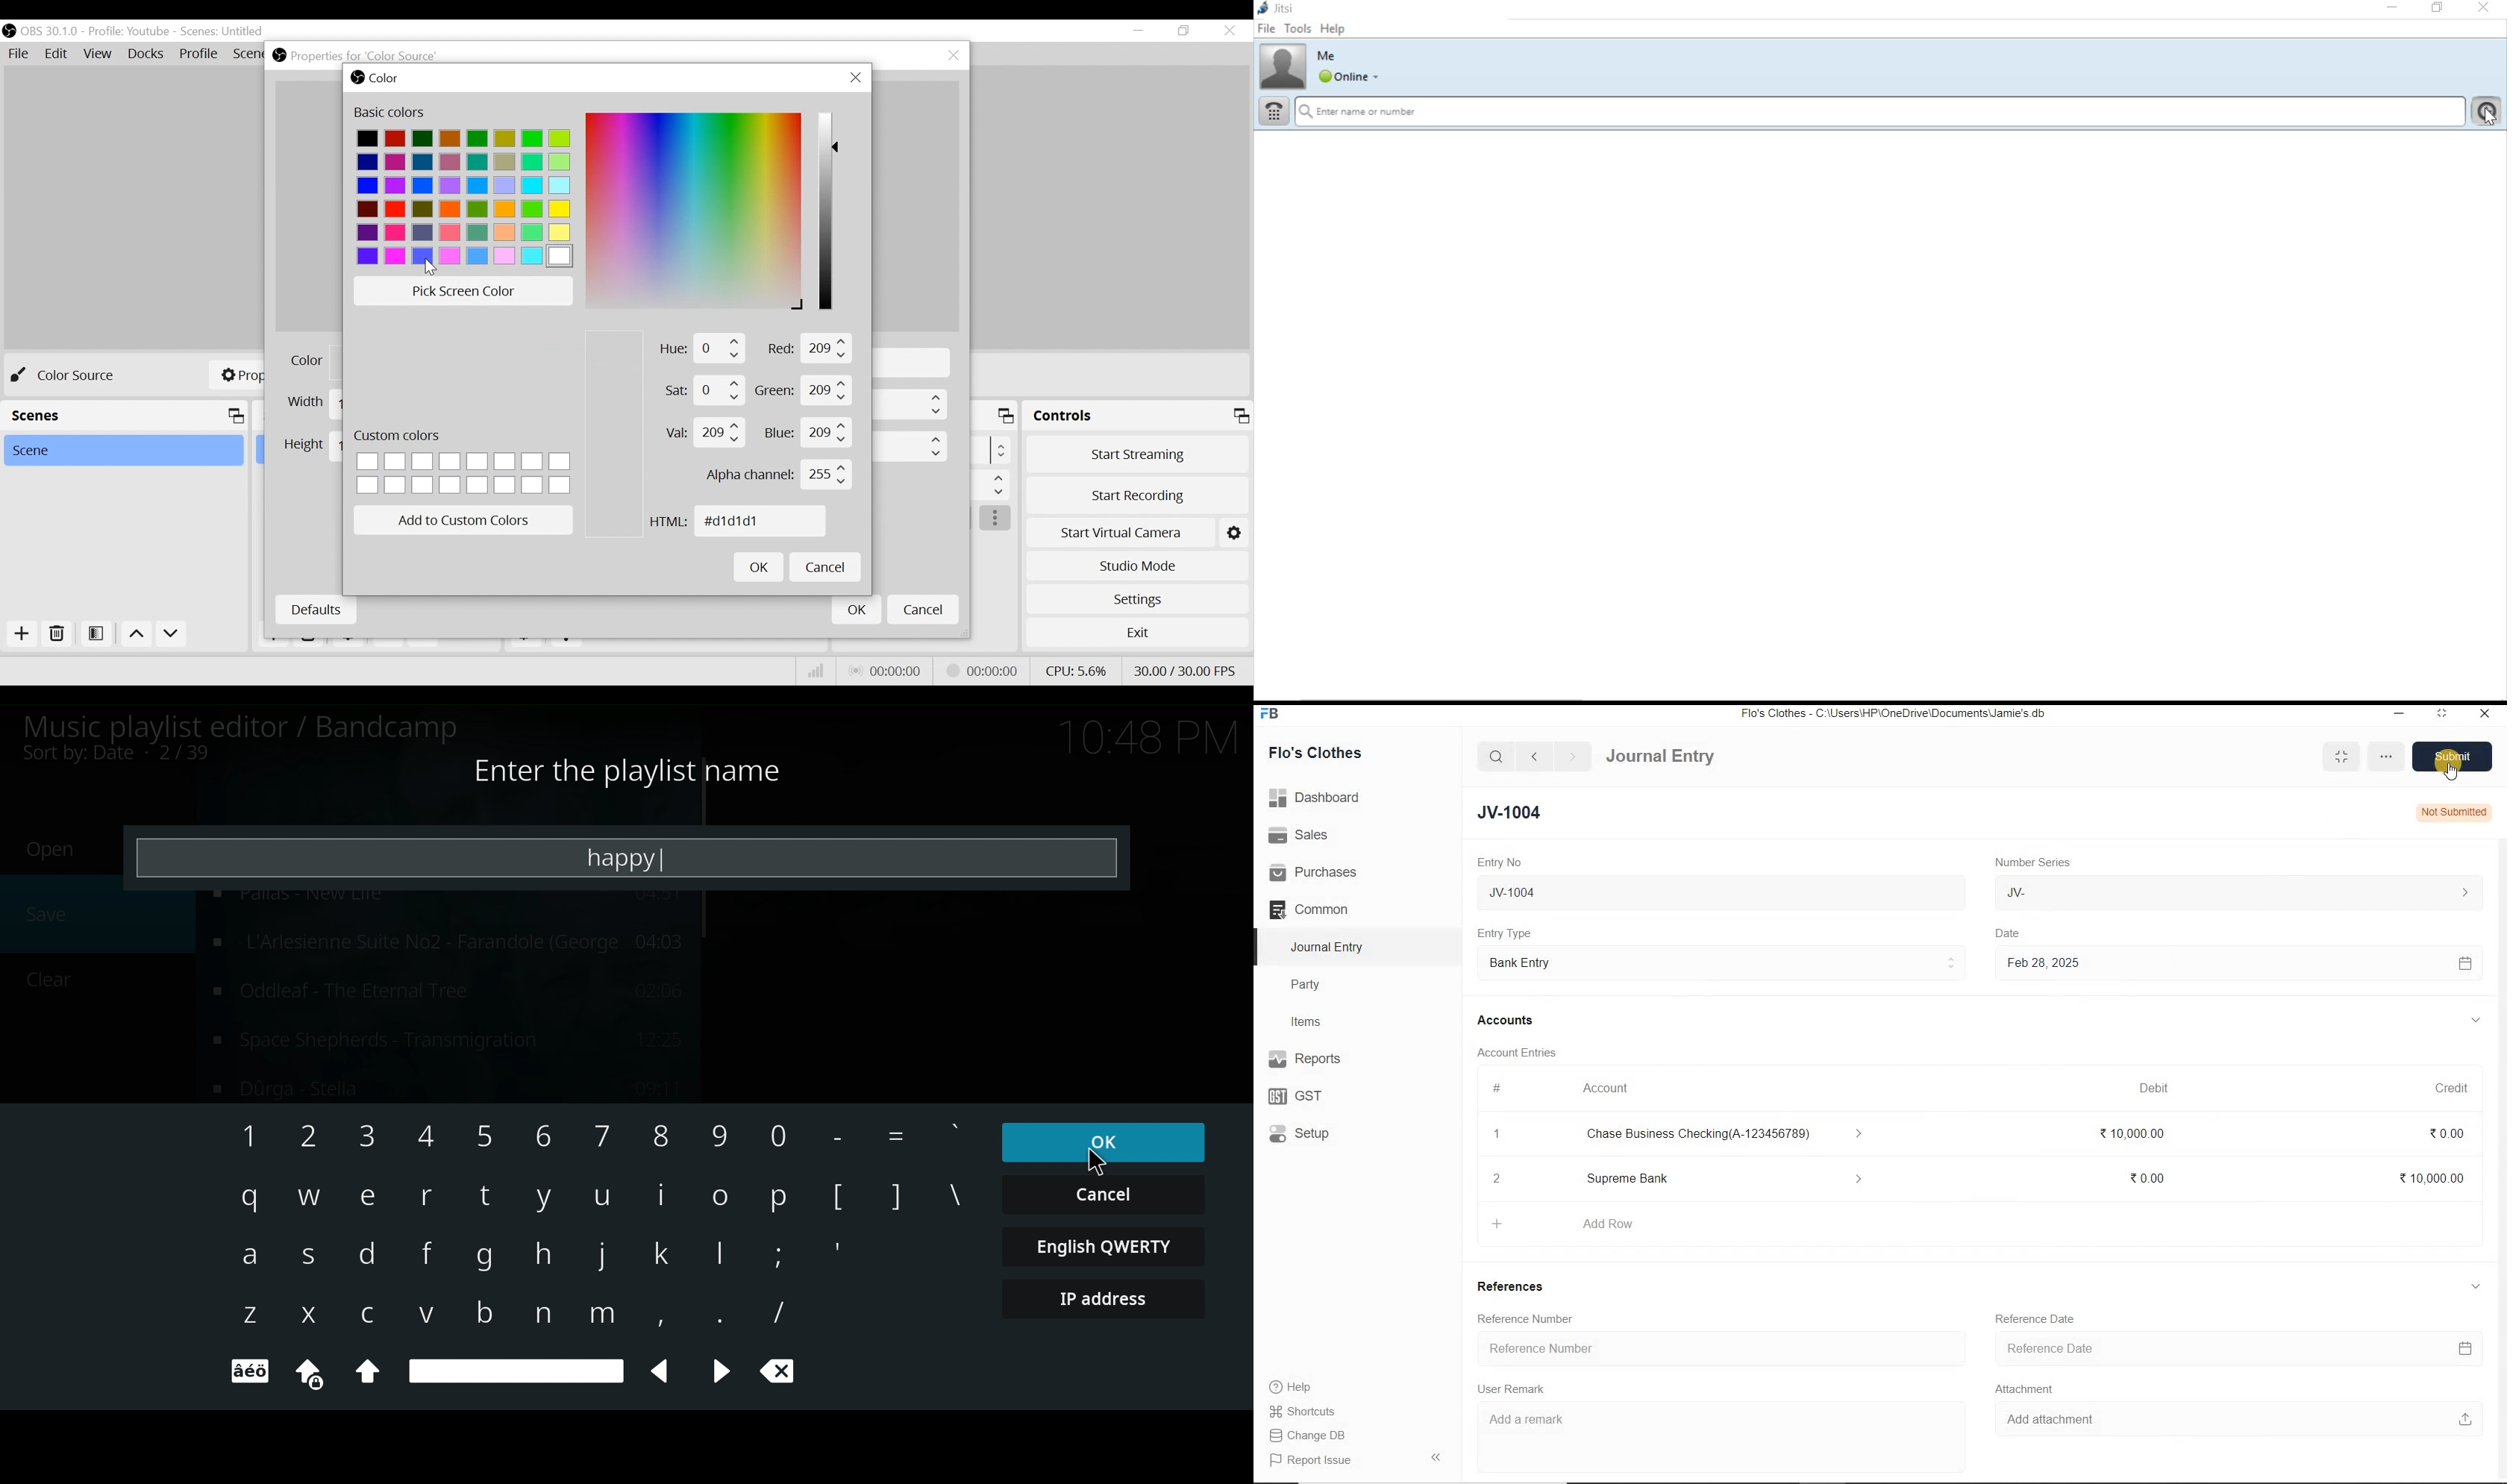  Describe the element at coordinates (1509, 933) in the screenshot. I see `Entry Type` at that location.